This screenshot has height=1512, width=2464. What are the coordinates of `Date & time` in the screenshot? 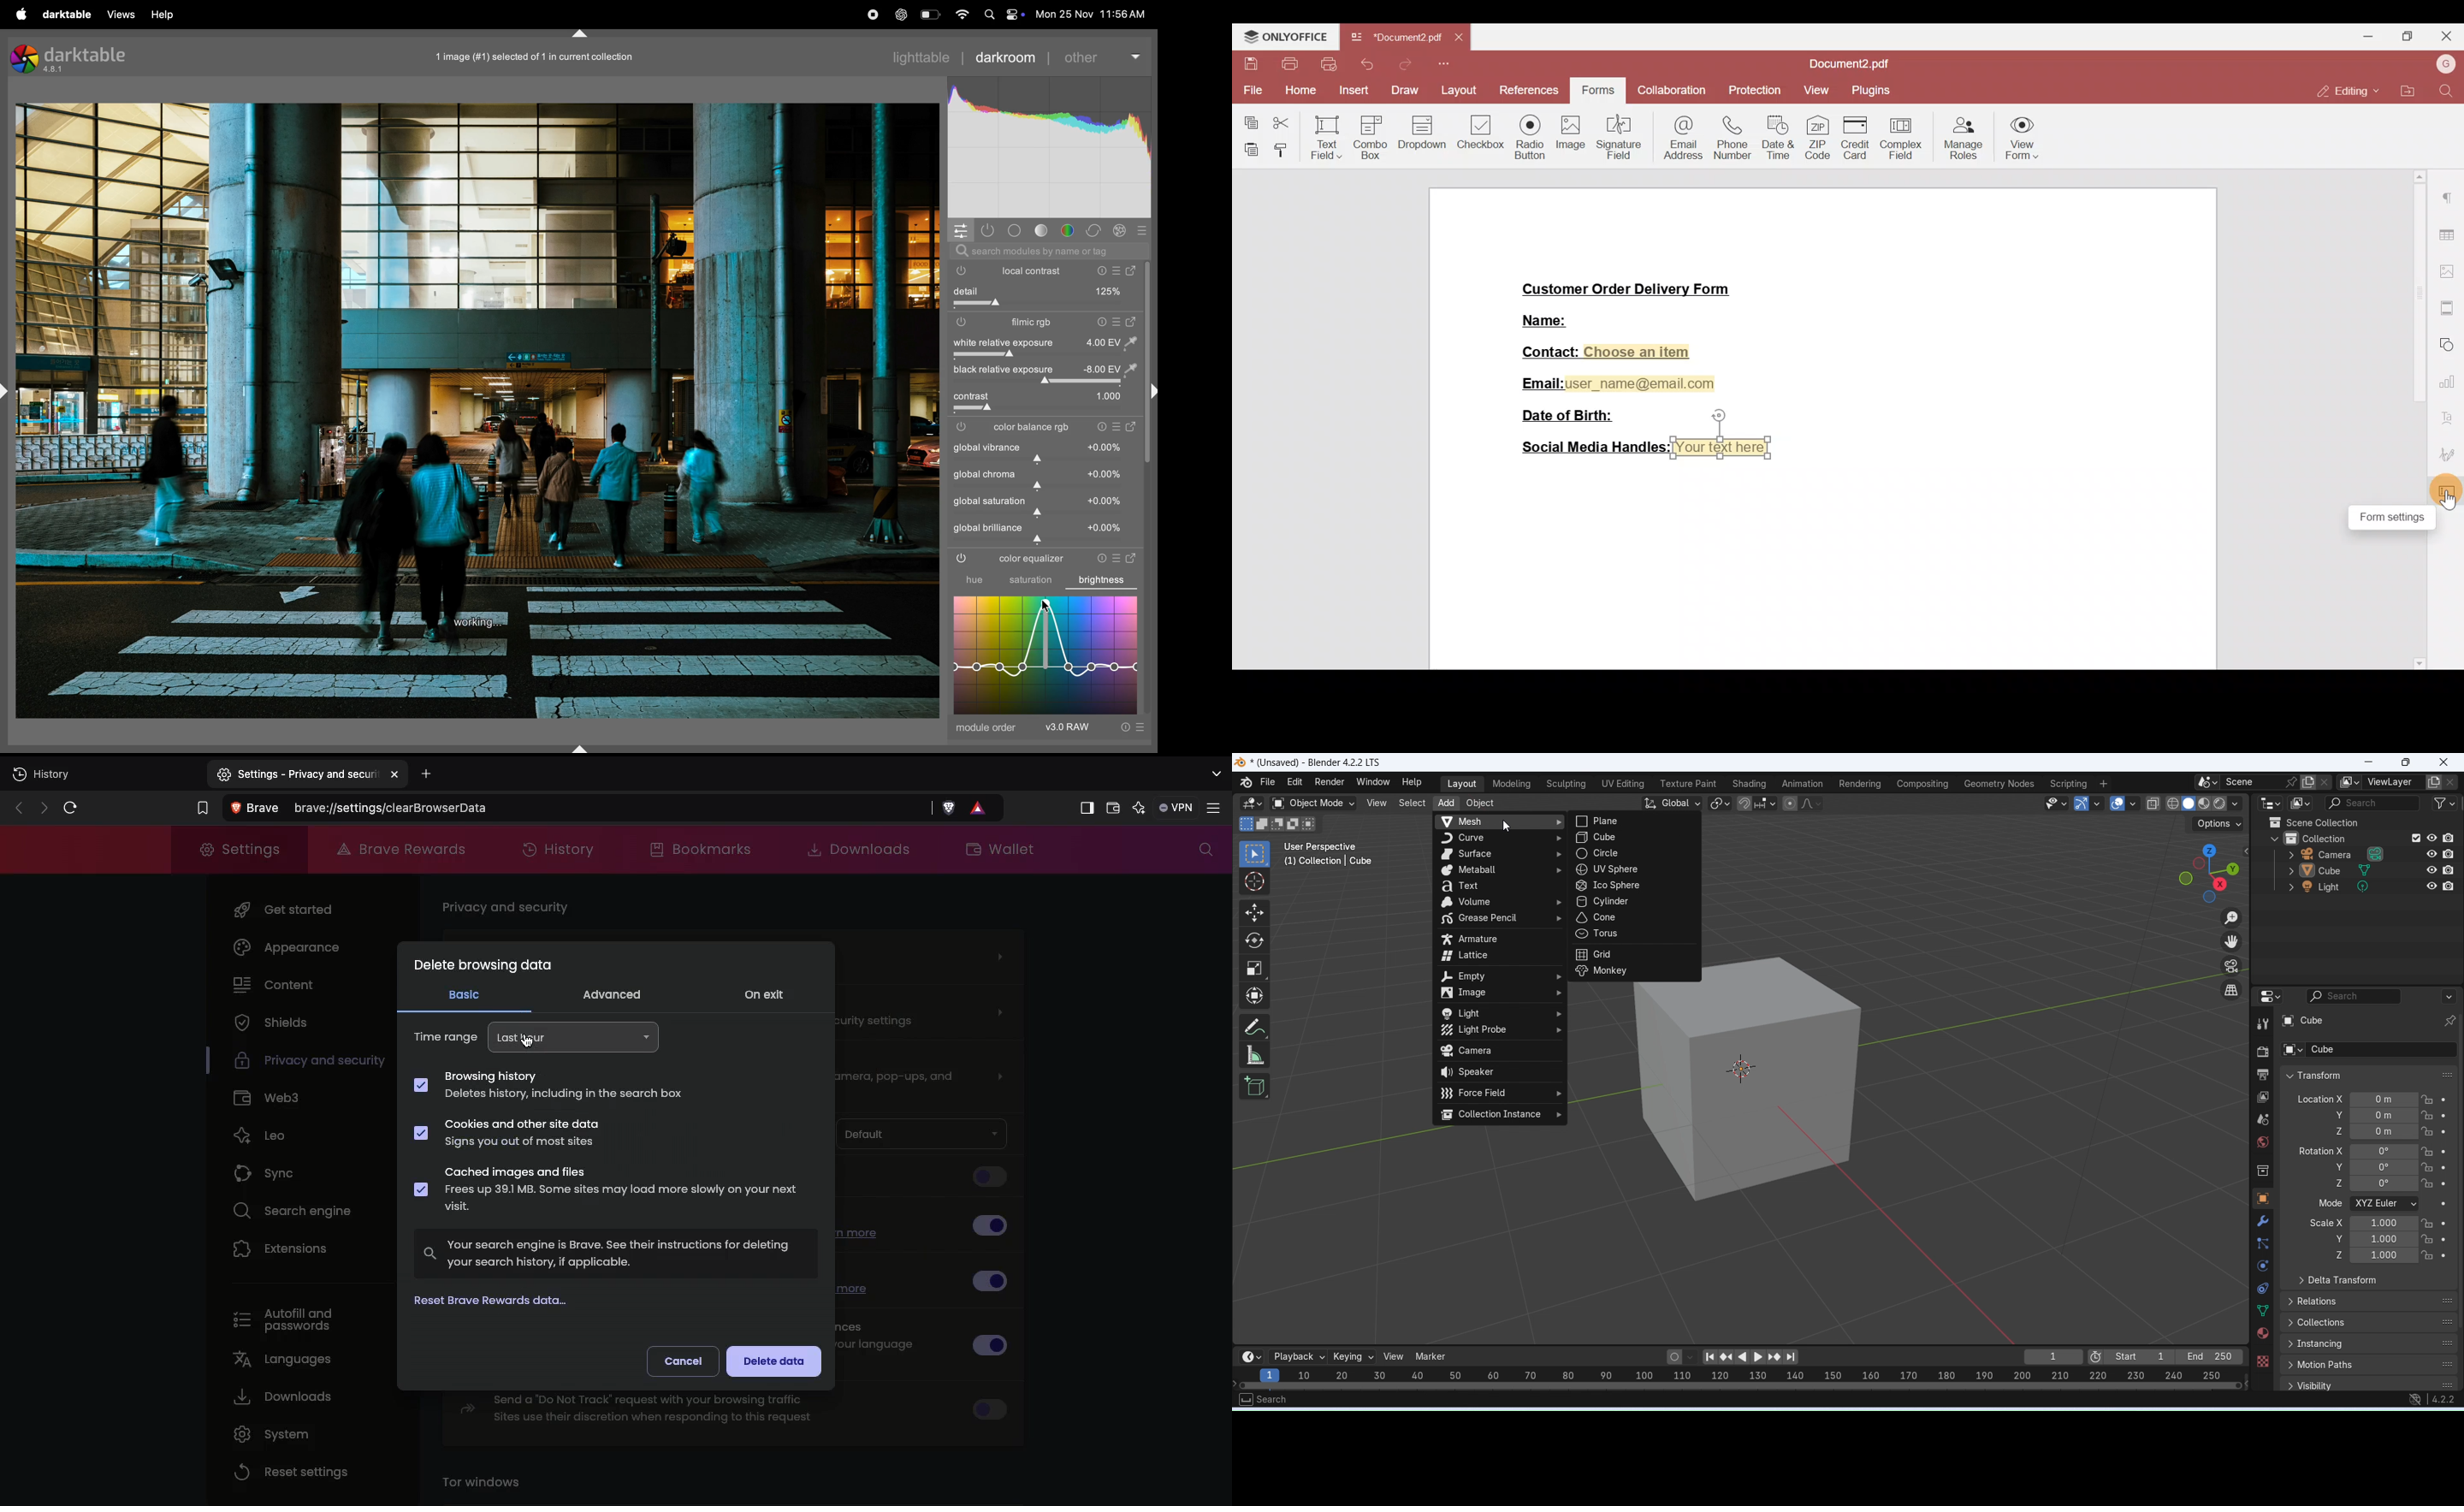 It's located at (1777, 137).